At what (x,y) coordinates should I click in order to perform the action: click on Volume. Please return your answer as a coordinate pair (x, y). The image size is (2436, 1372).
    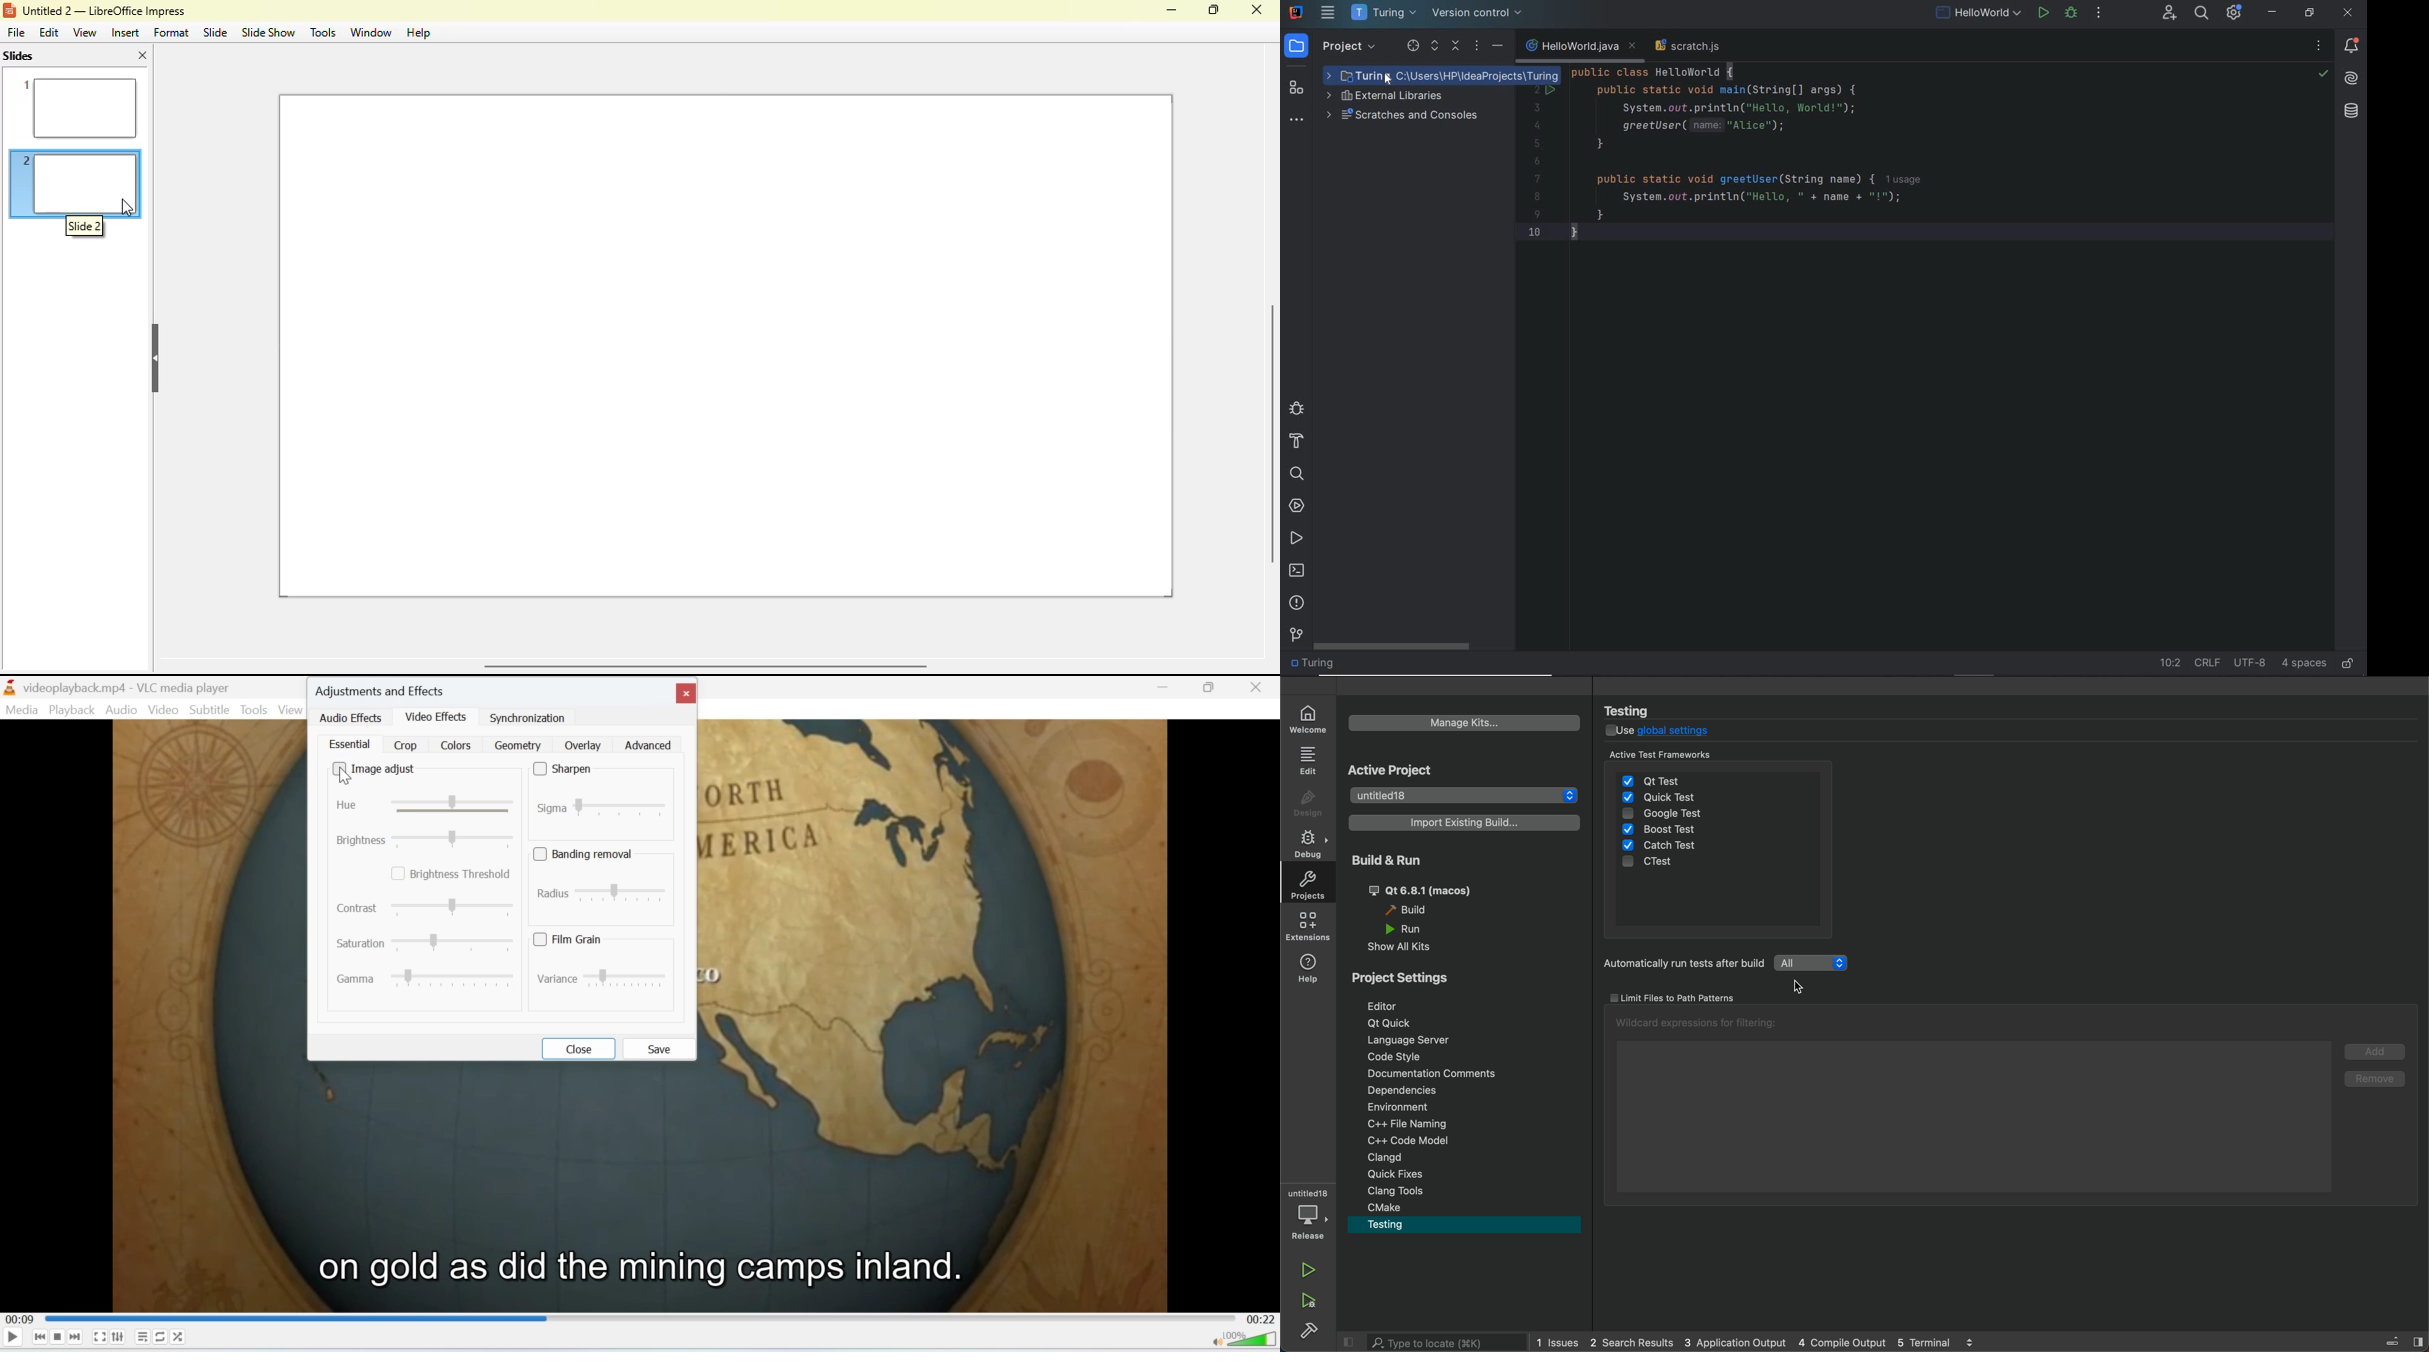
    Looking at the image, I should click on (1246, 1341).